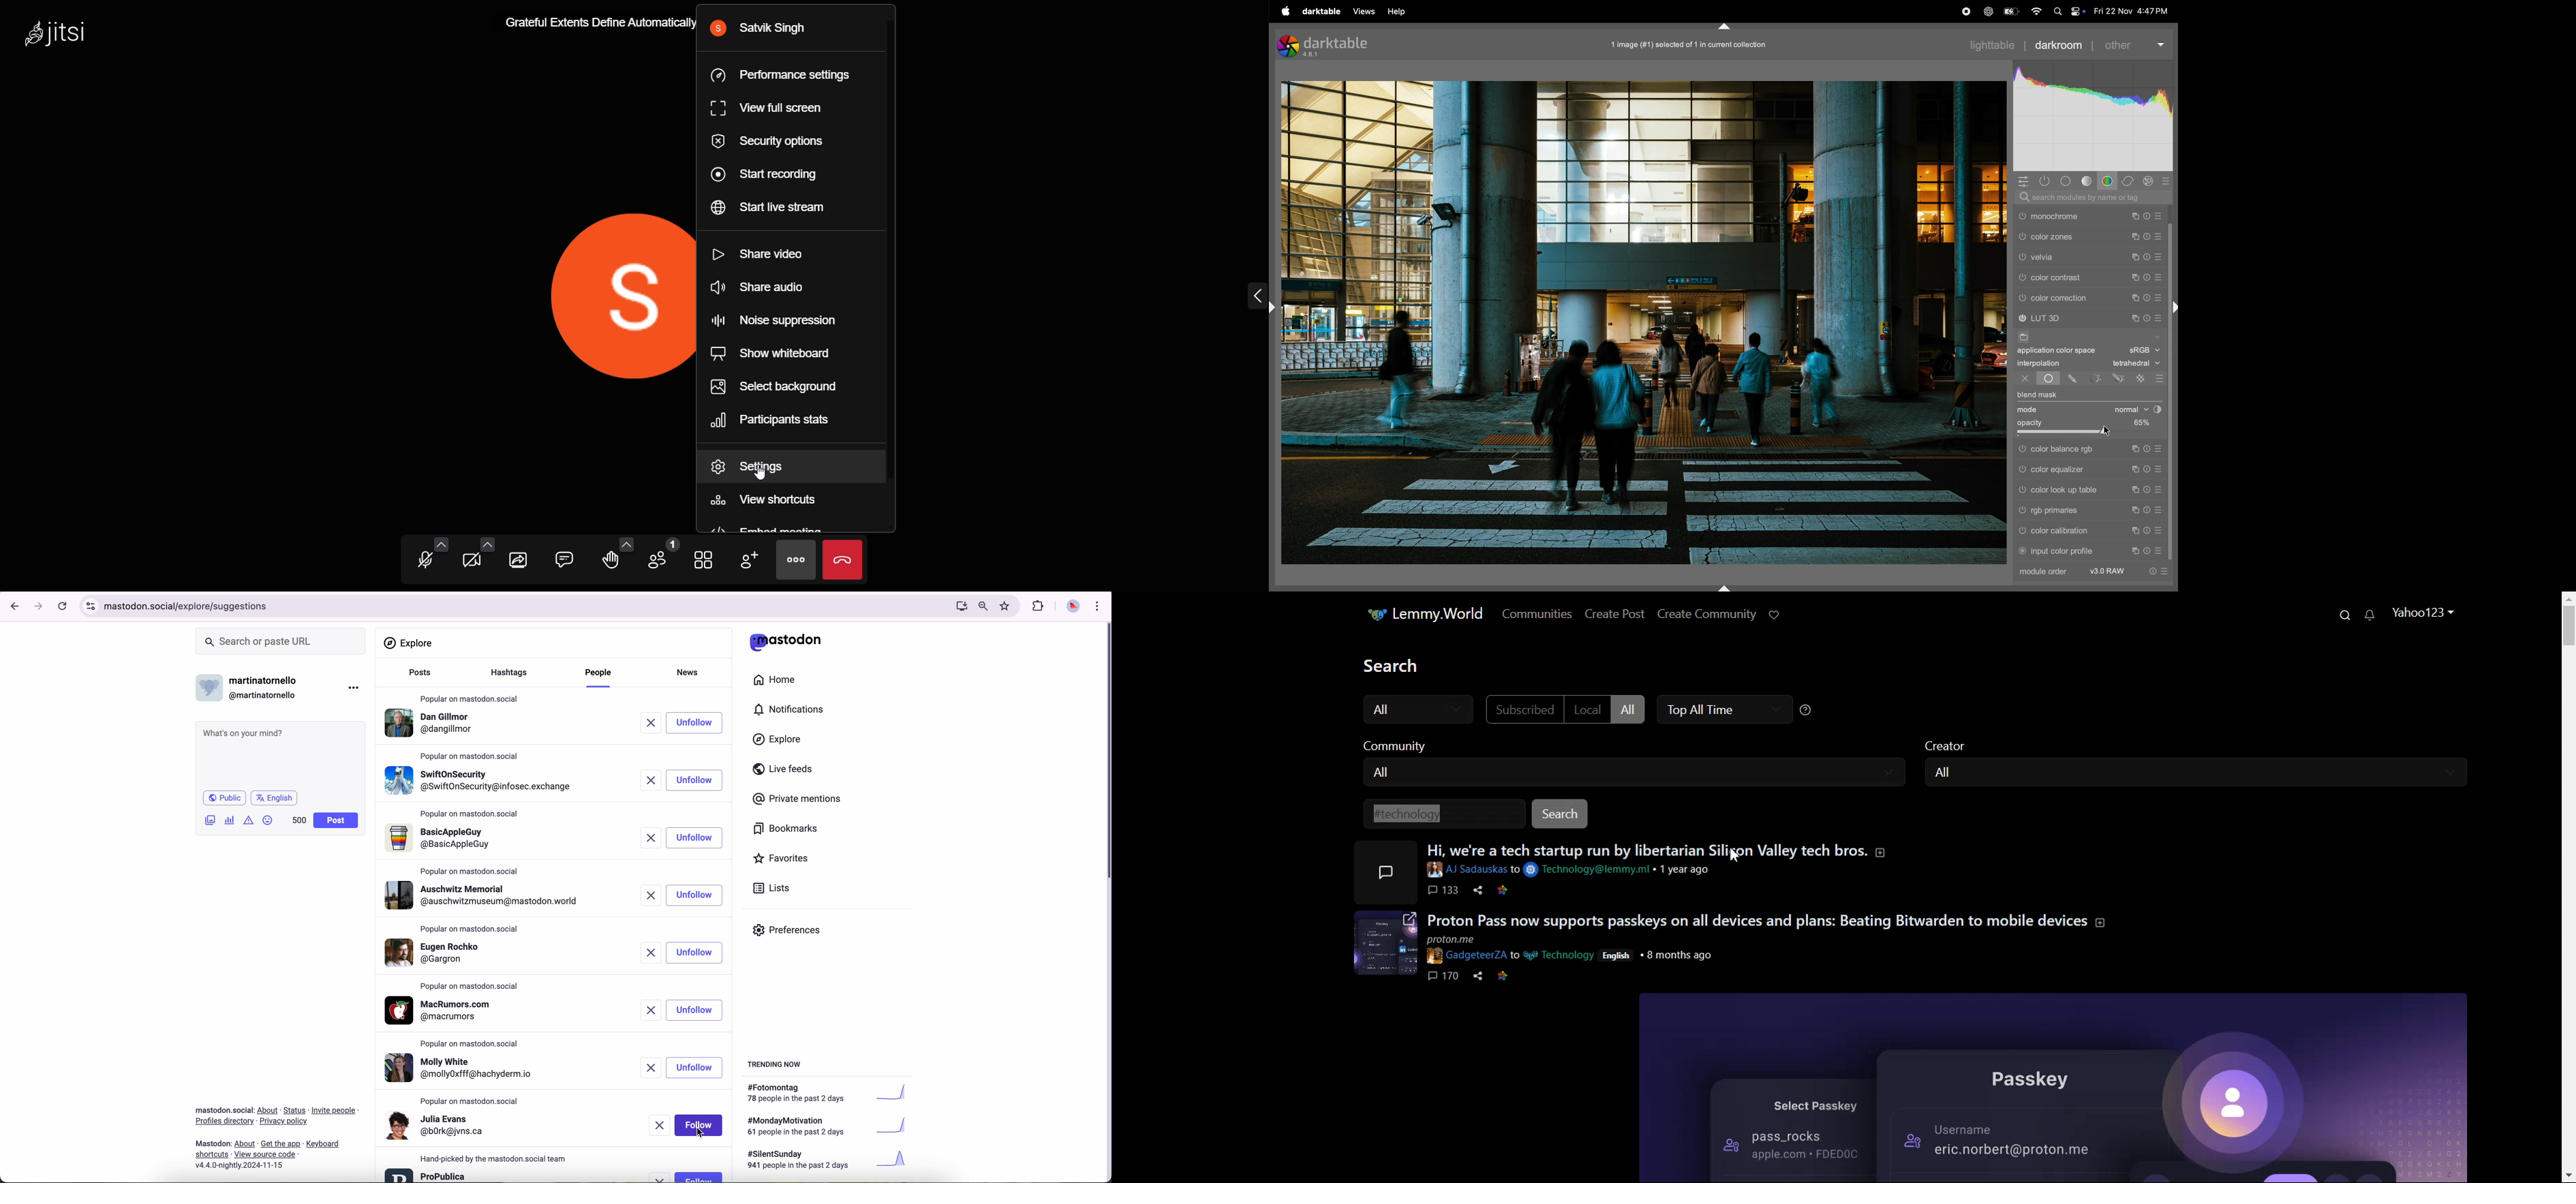 The width and height of the screenshot is (2576, 1204). I want to click on darktable version, so click(1339, 46).